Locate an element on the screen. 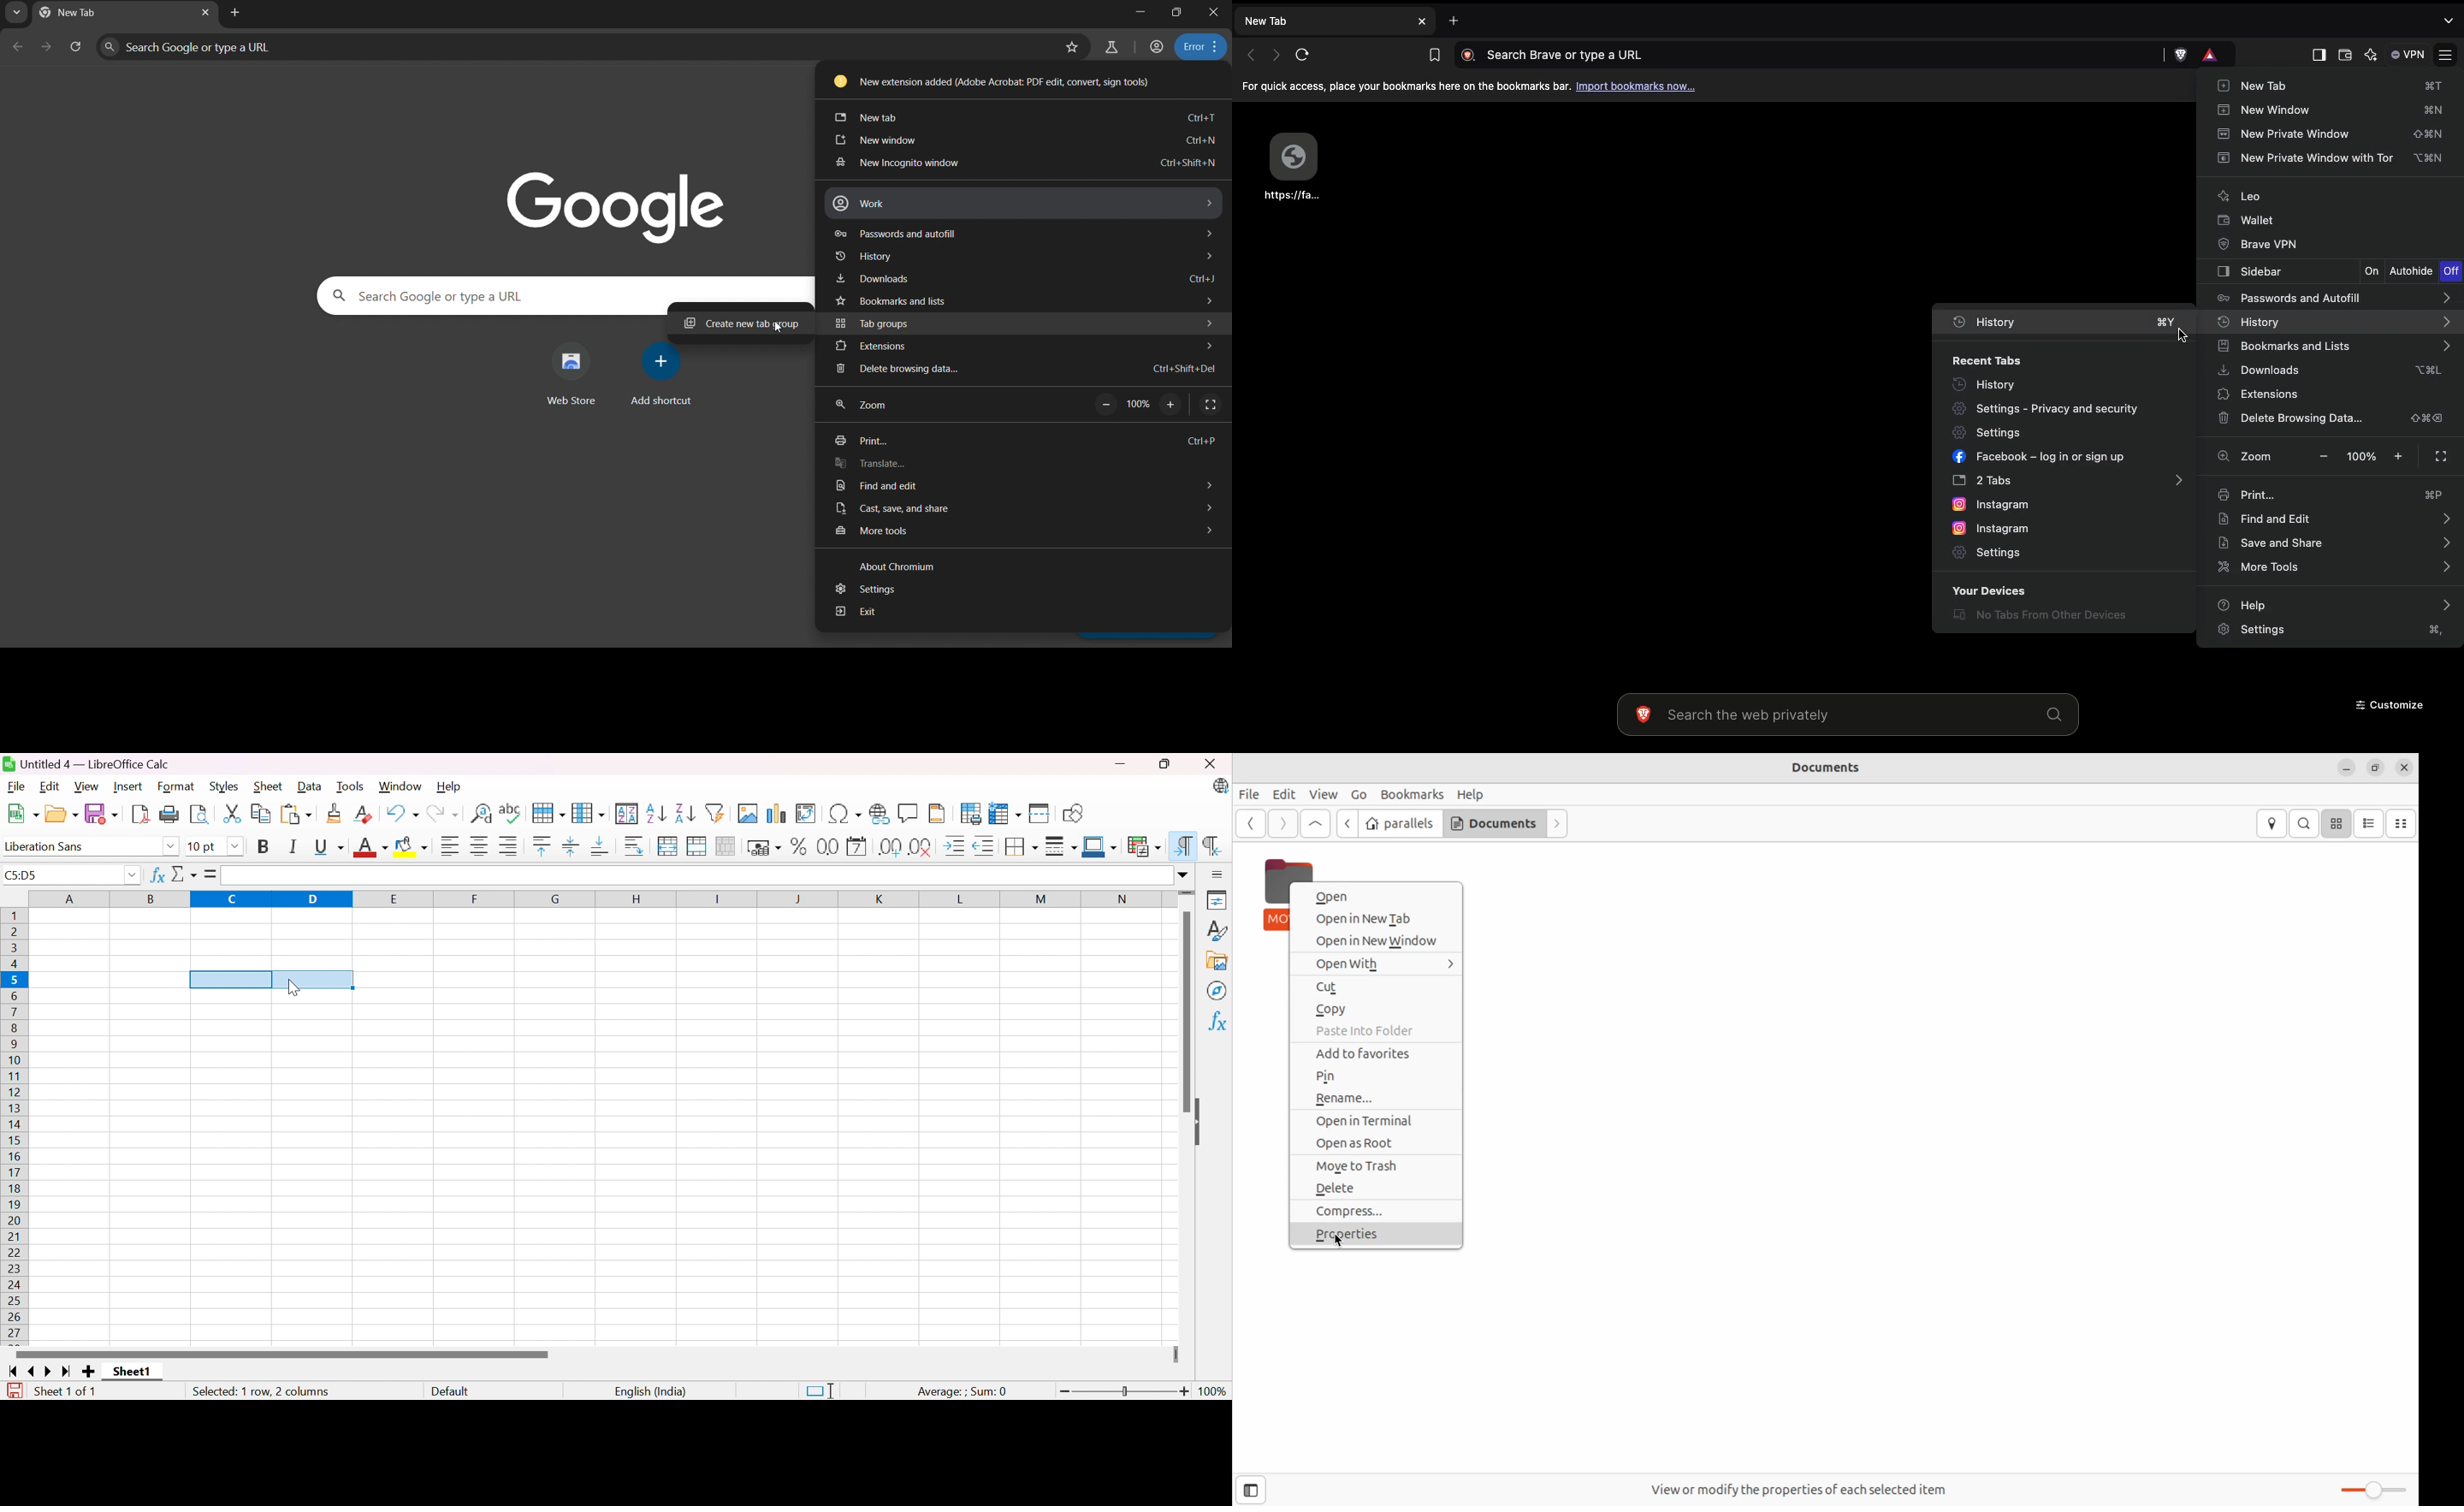 Image resolution: width=2464 pixels, height=1512 pixels. Insert Image is located at coordinates (747, 813).